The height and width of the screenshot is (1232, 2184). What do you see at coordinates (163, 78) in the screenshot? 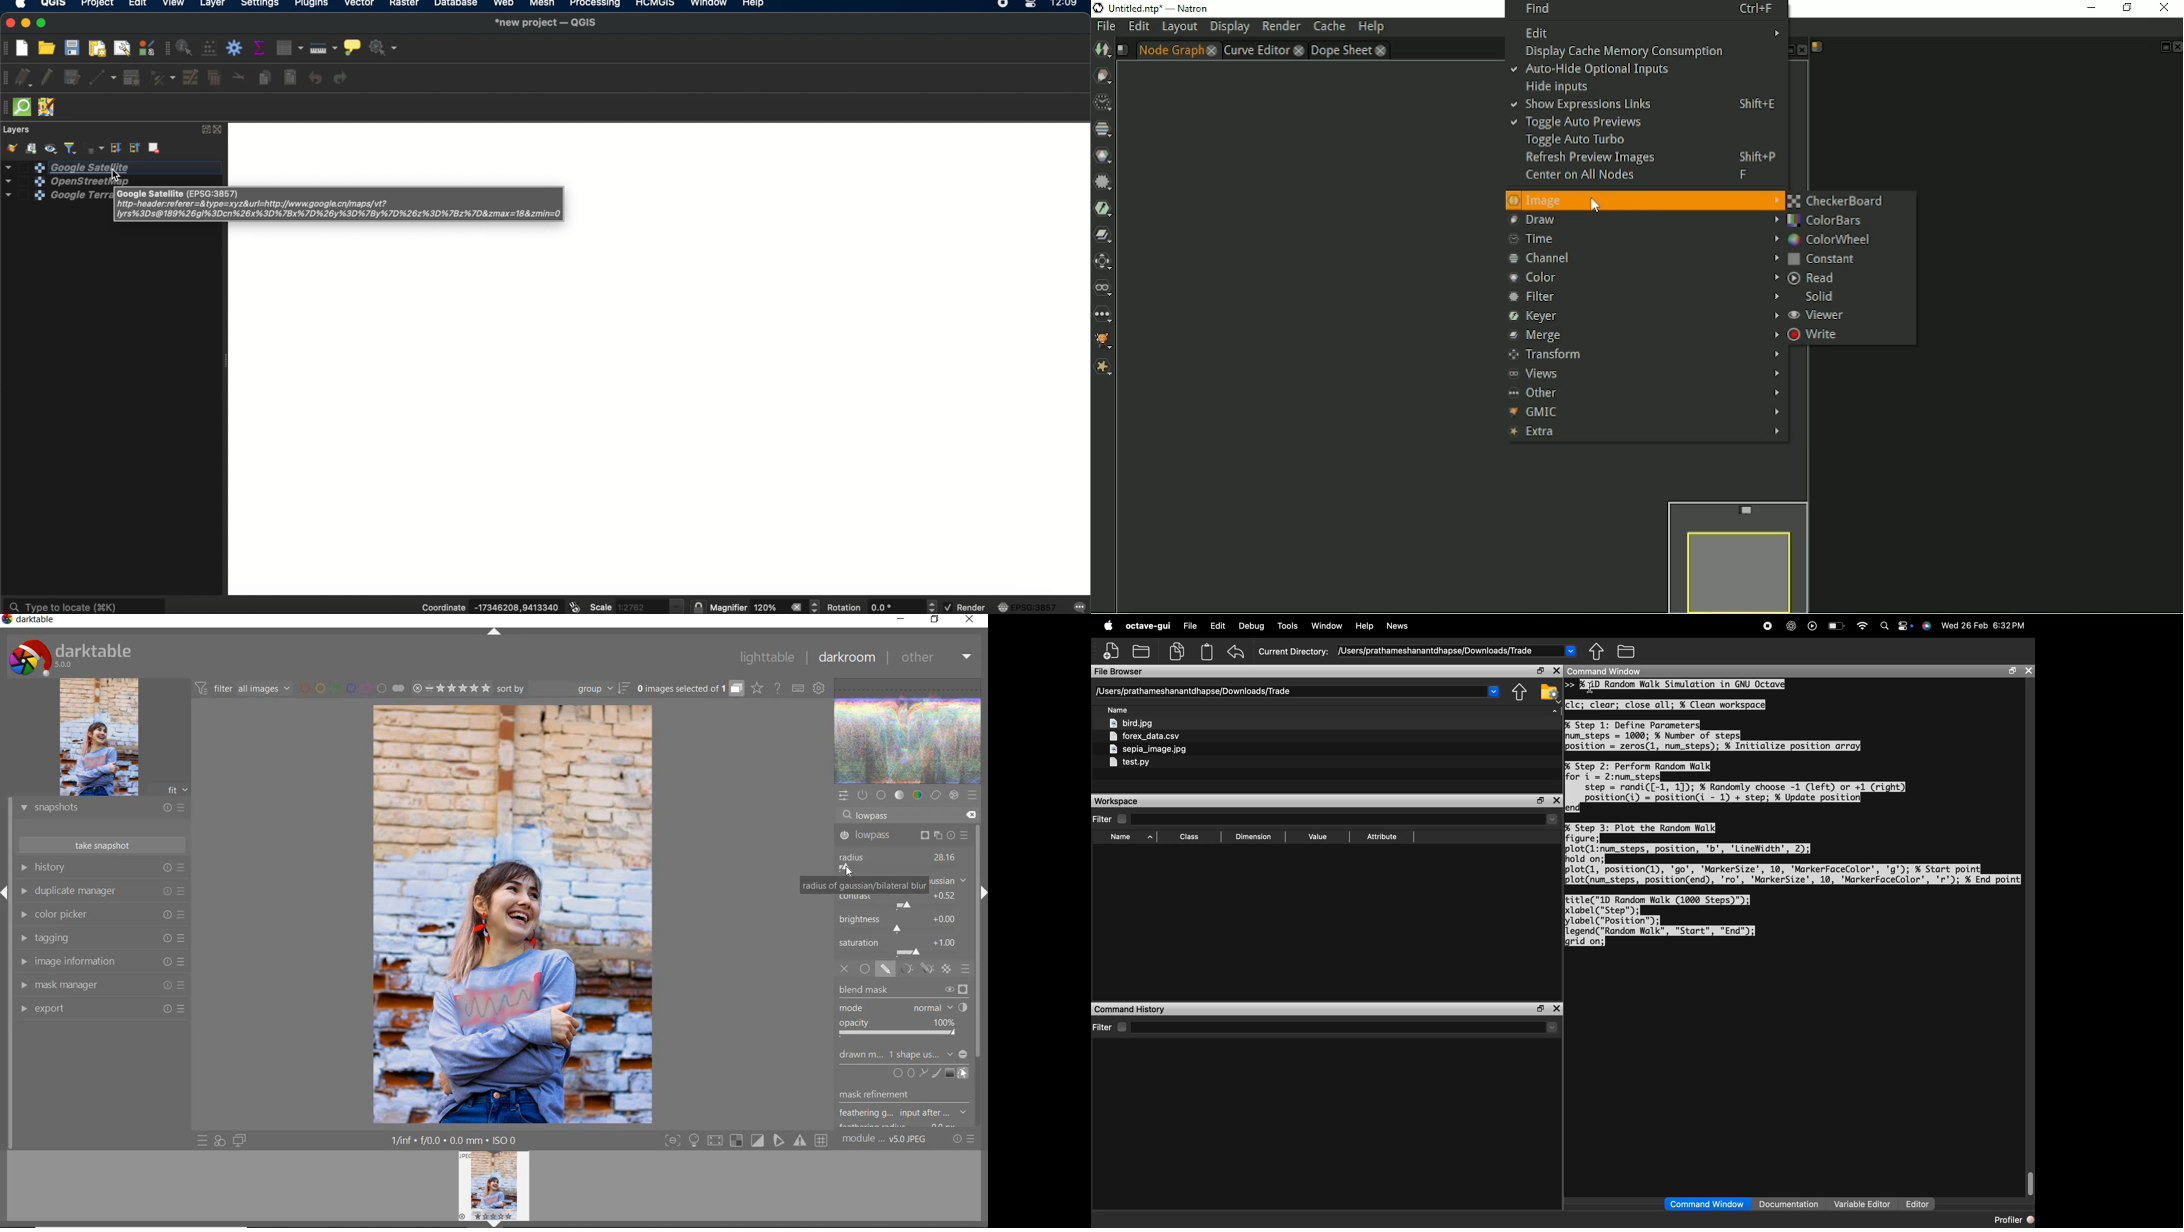
I see `vertex tool` at bounding box center [163, 78].